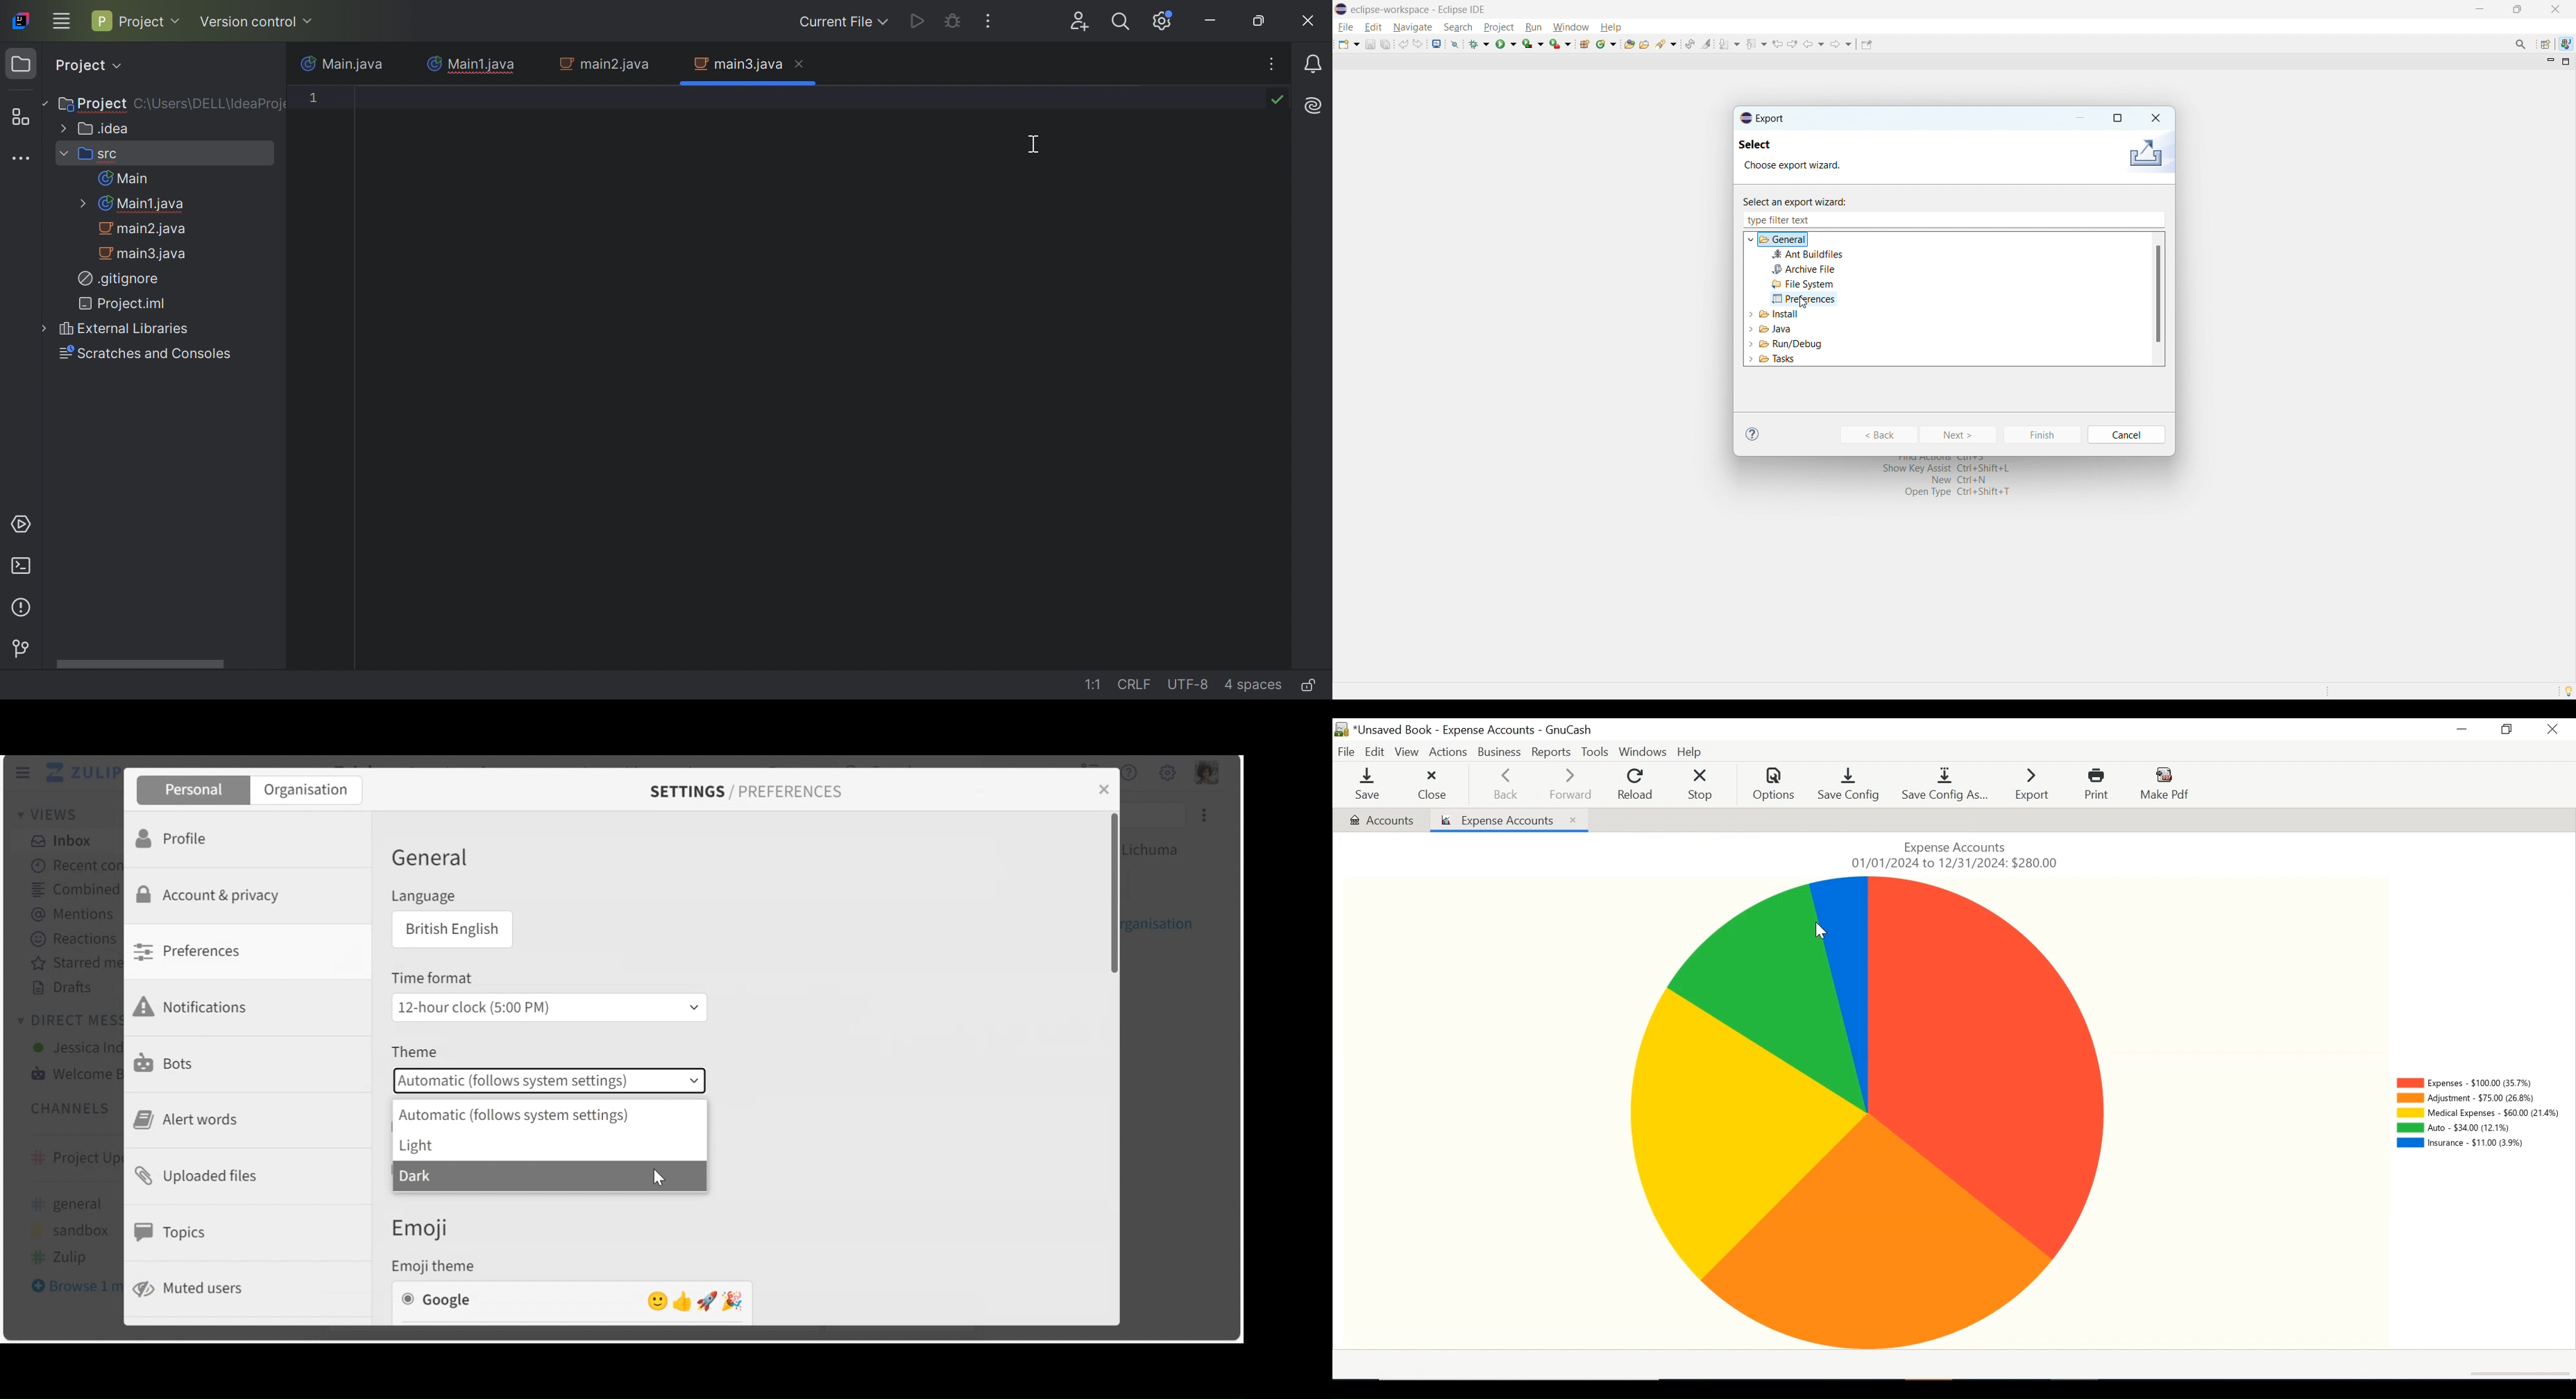 This screenshot has height=1400, width=2576. Describe the element at coordinates (1549, 751) in the screenshot. I see `Reports` at that location.